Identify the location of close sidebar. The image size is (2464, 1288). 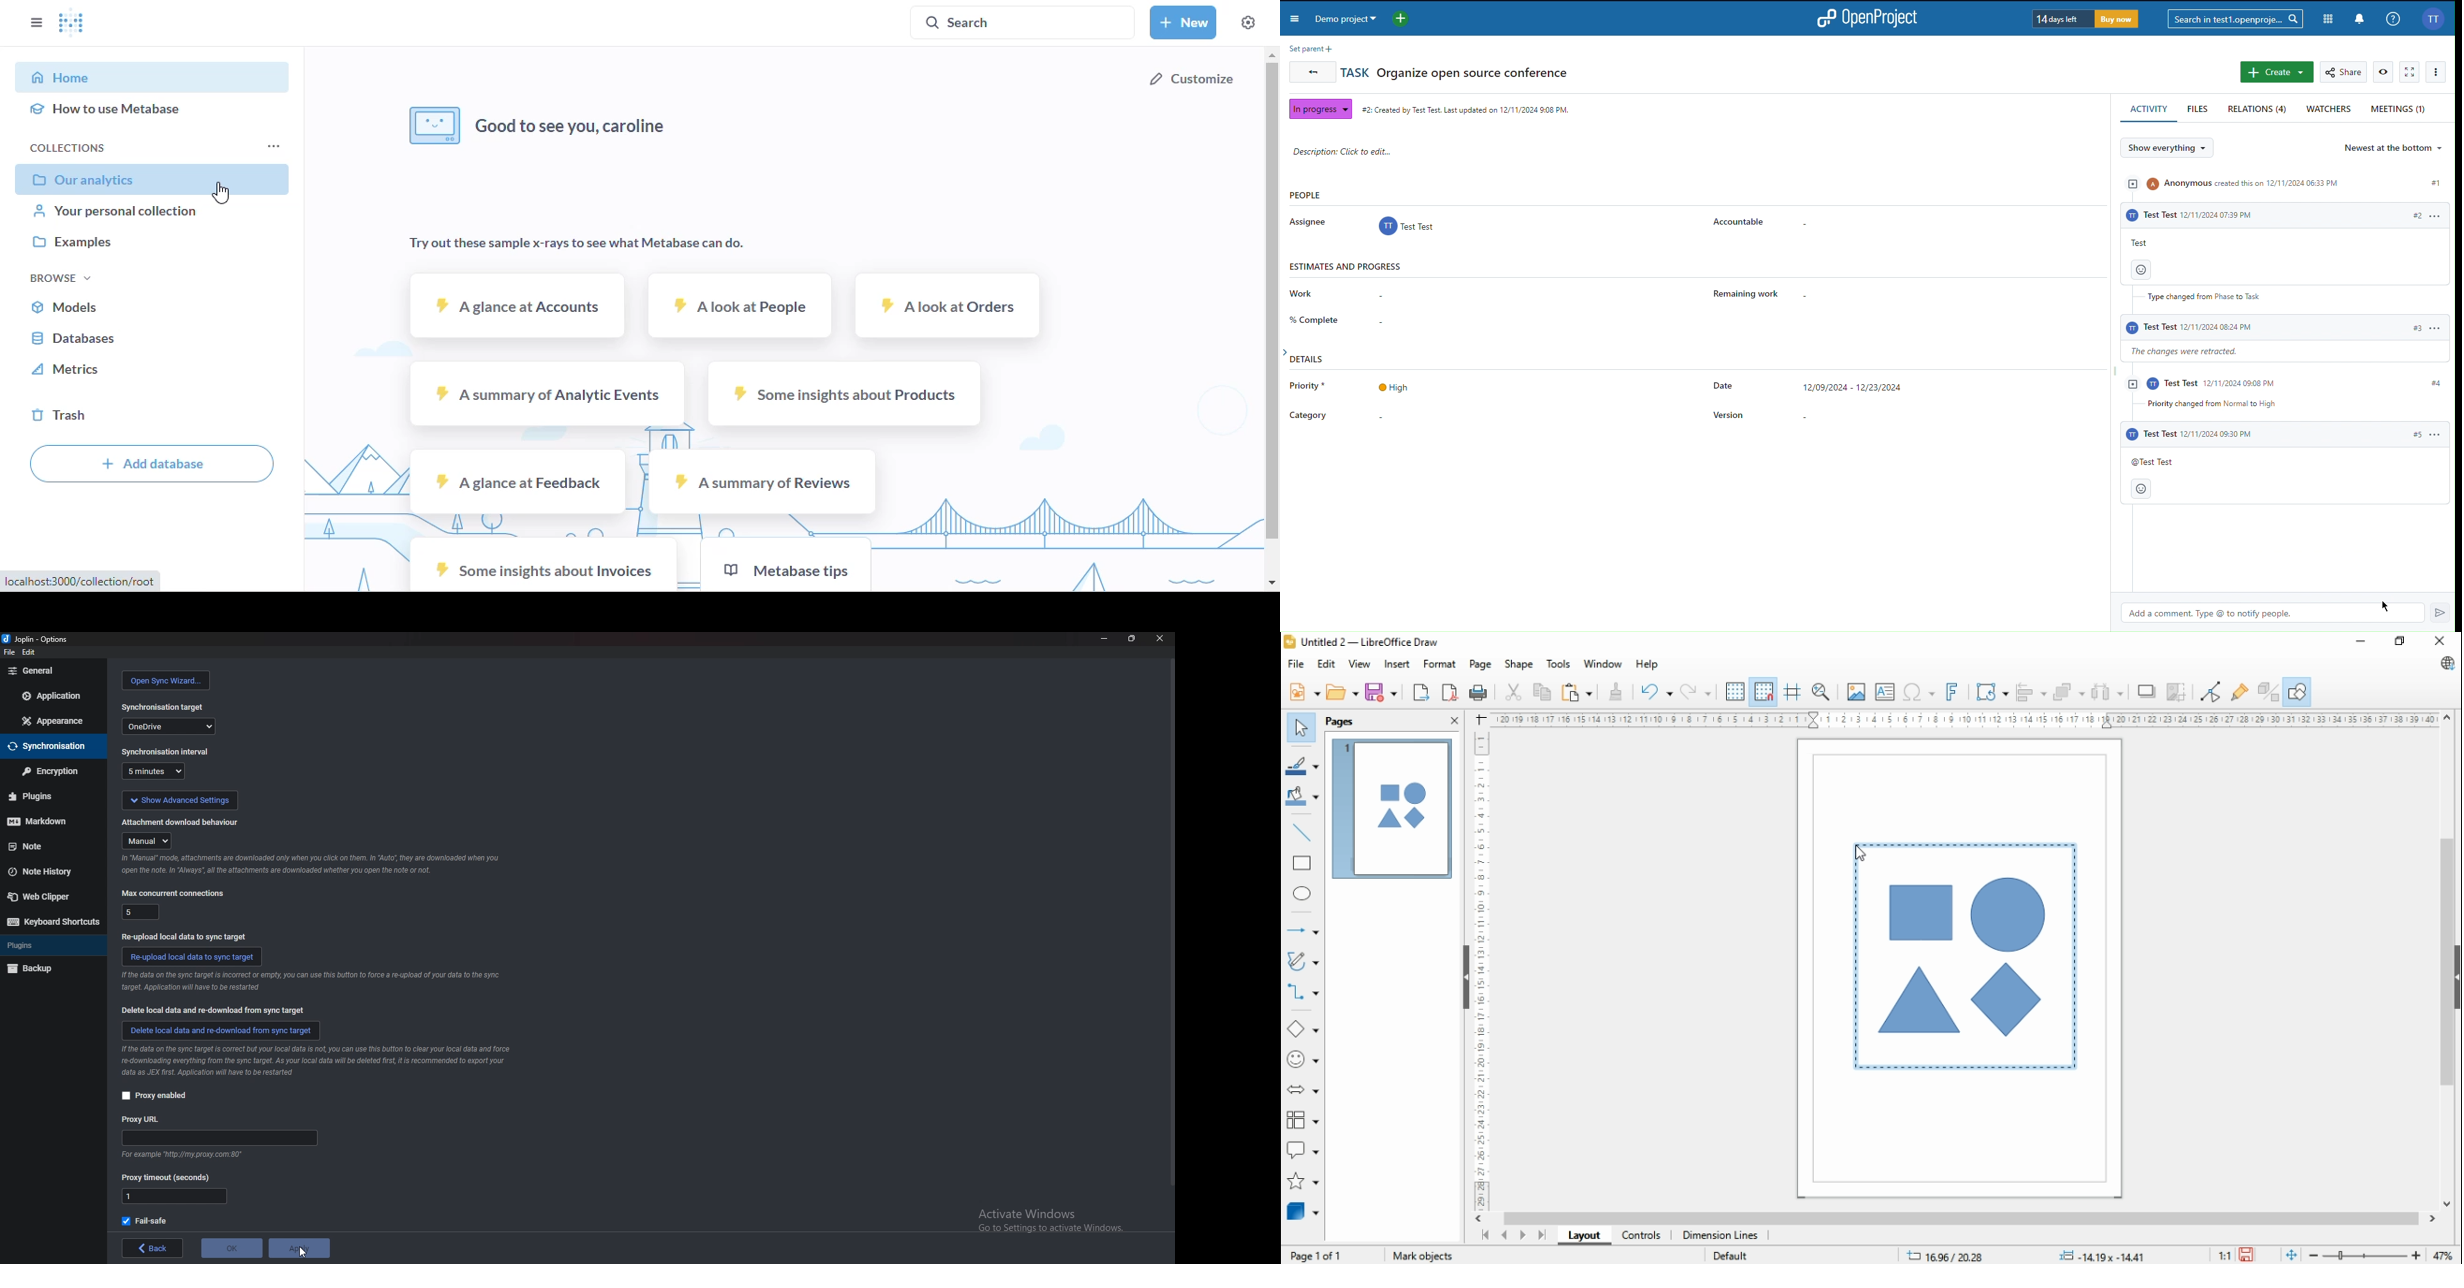
(37, 22).